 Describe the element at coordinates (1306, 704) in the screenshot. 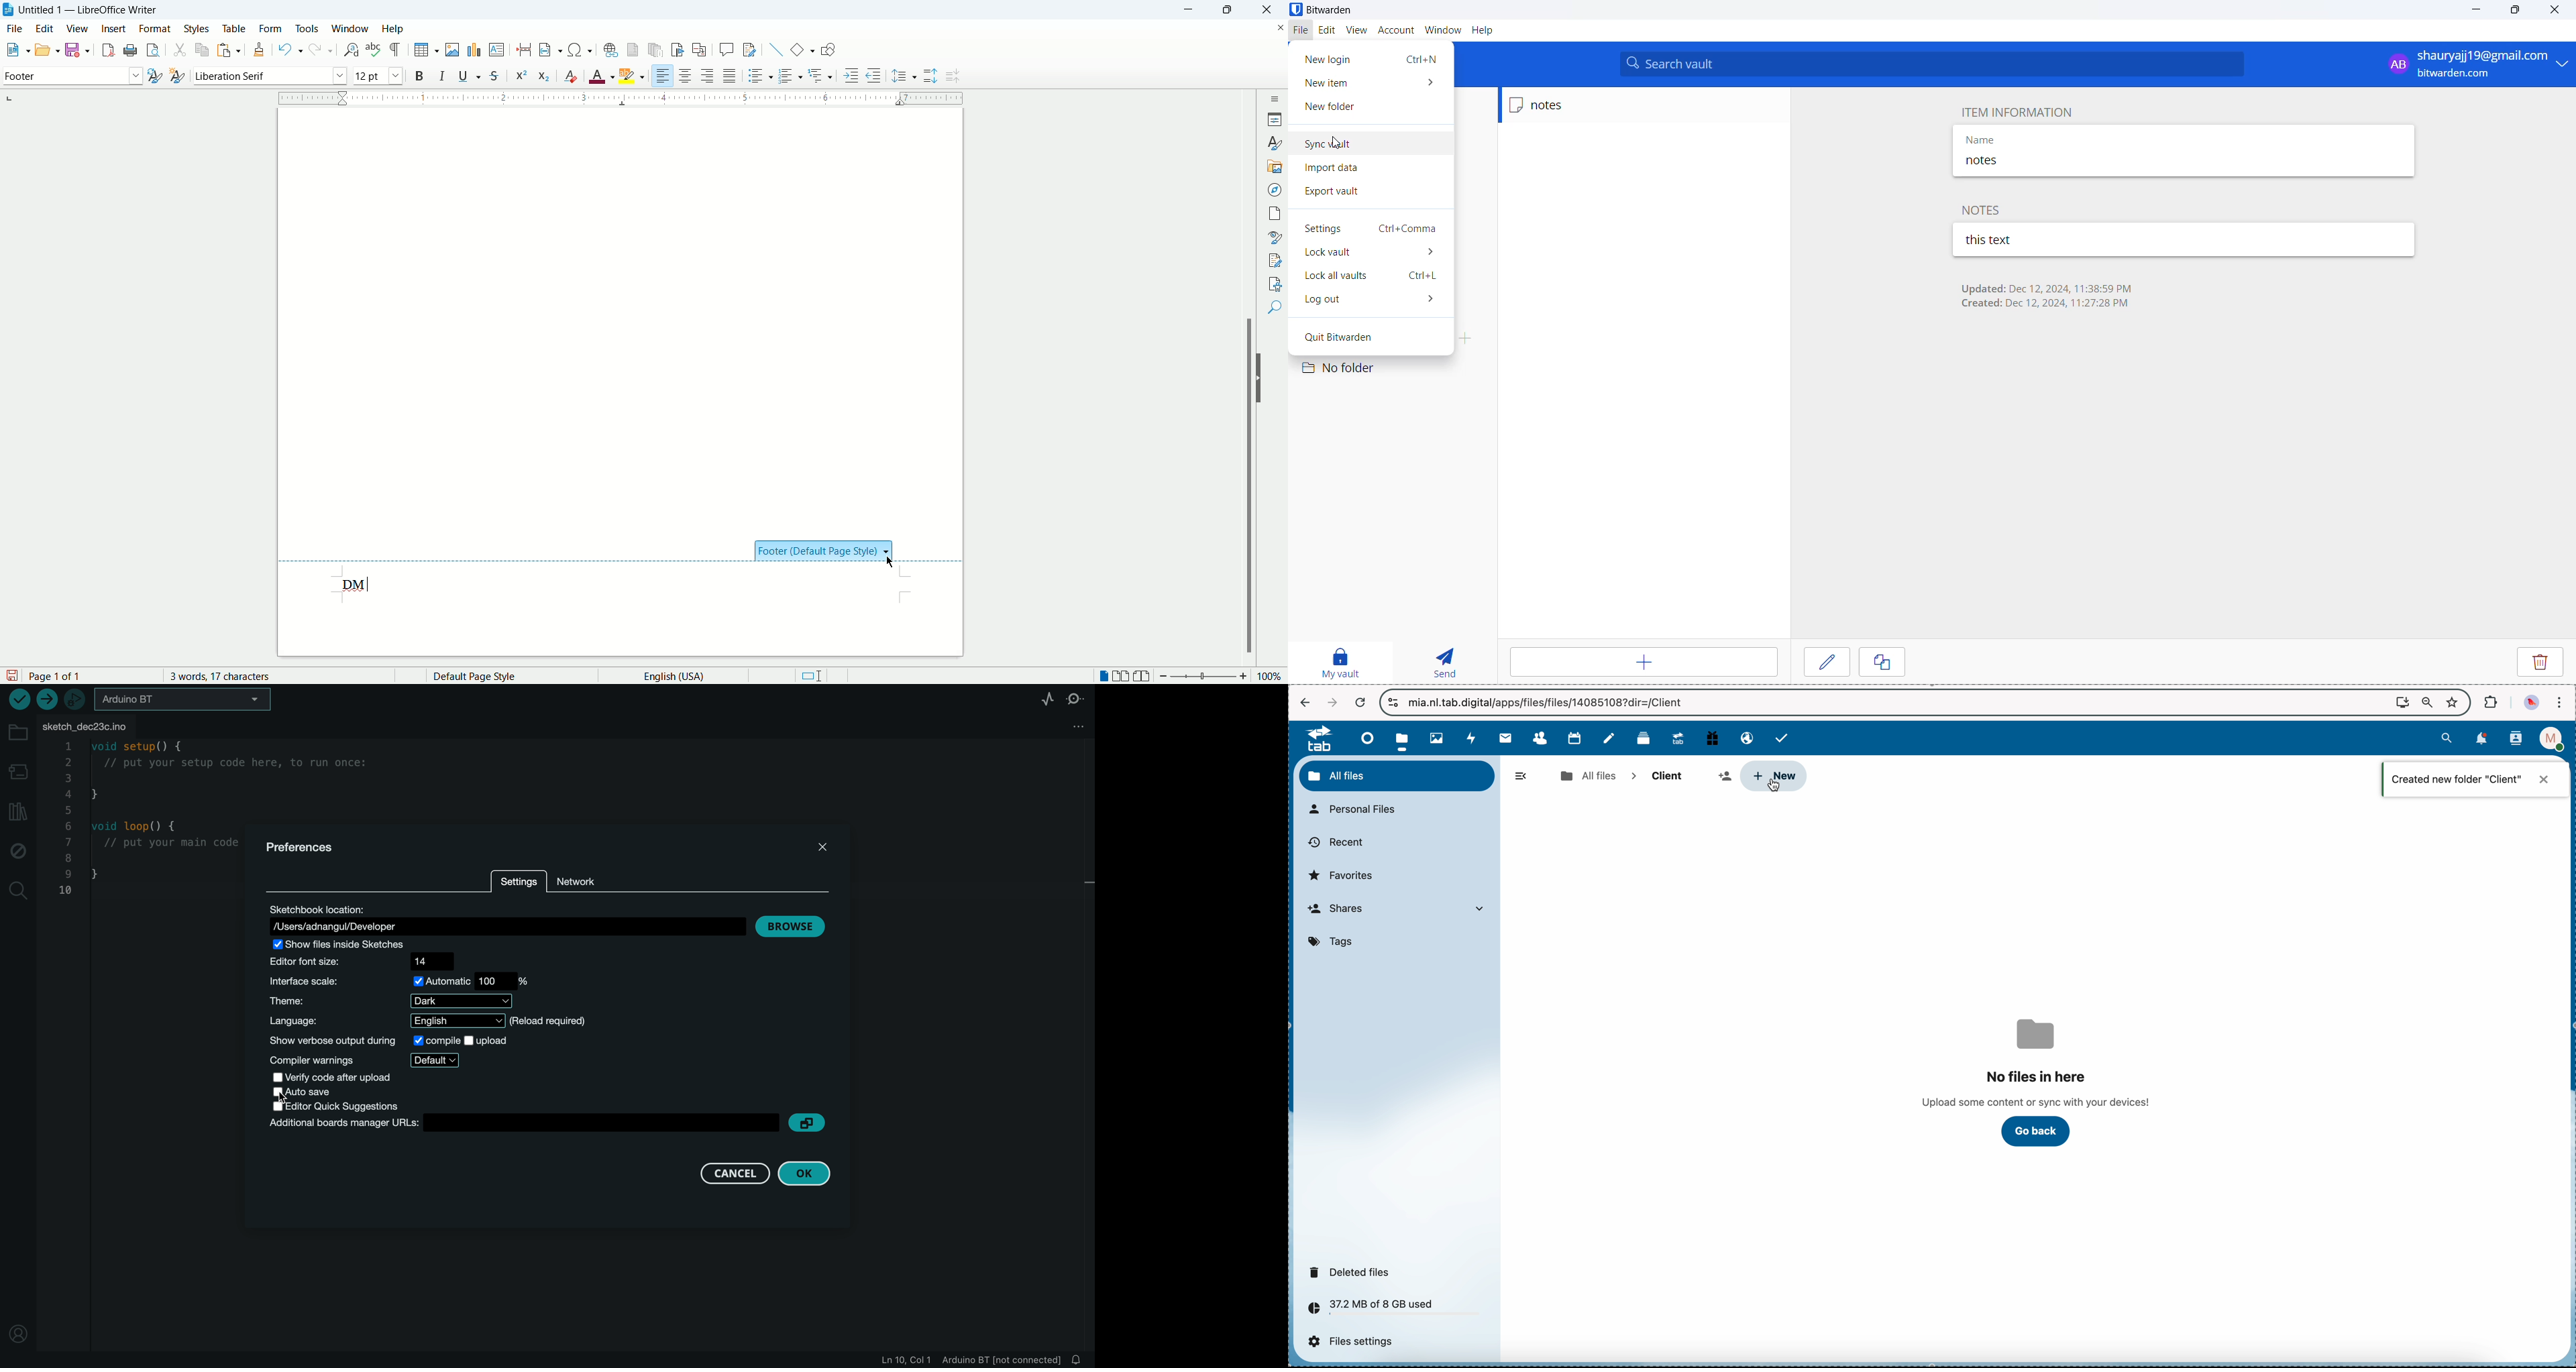

I see `navigate back` at that location.